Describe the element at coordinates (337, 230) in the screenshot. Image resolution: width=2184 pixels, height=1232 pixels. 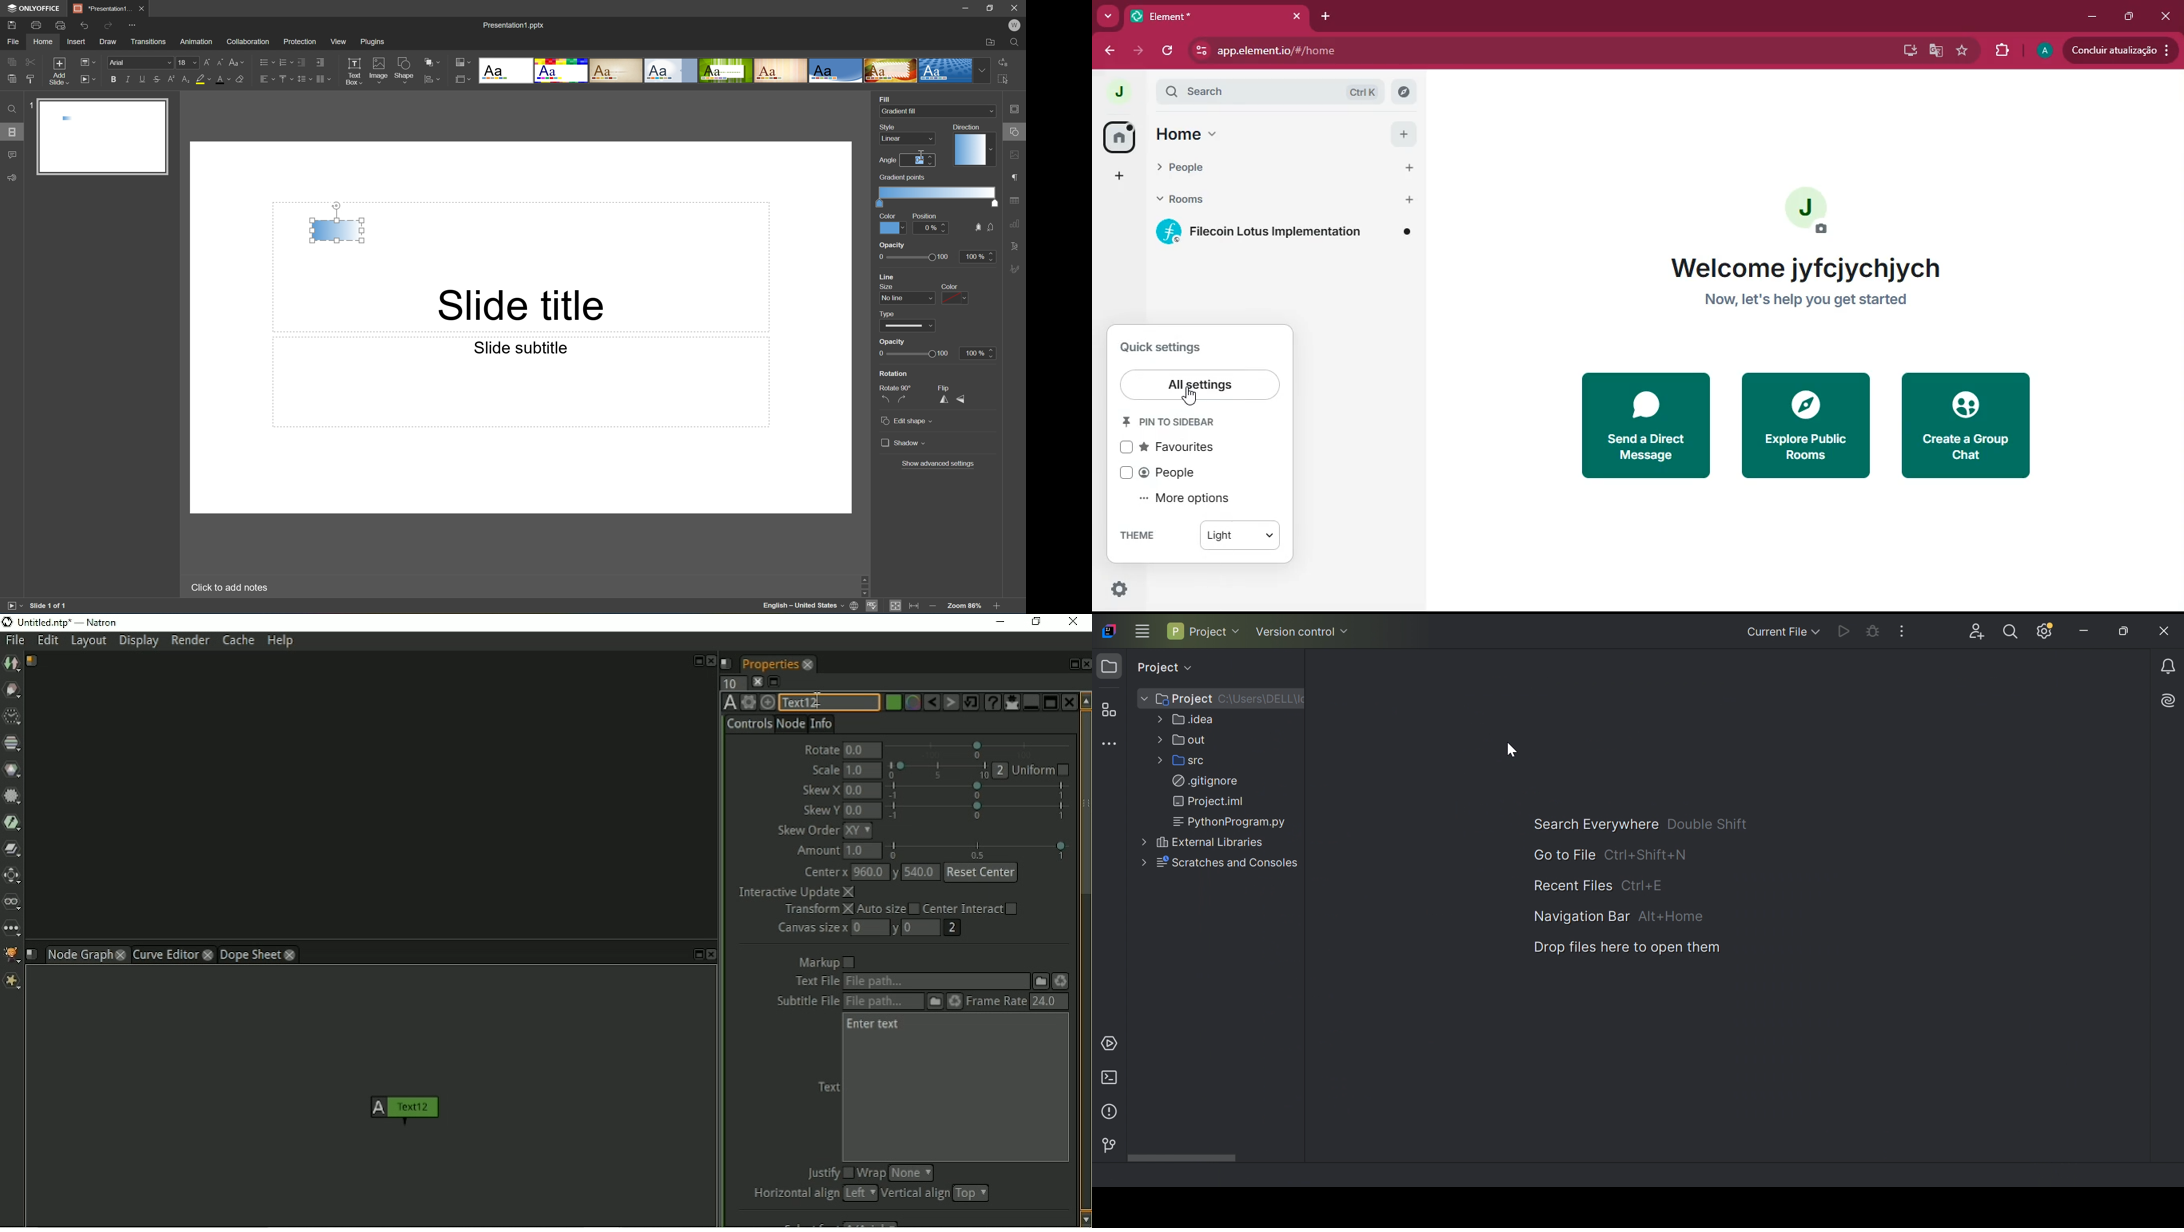
I see `Gradient fill` at that location.